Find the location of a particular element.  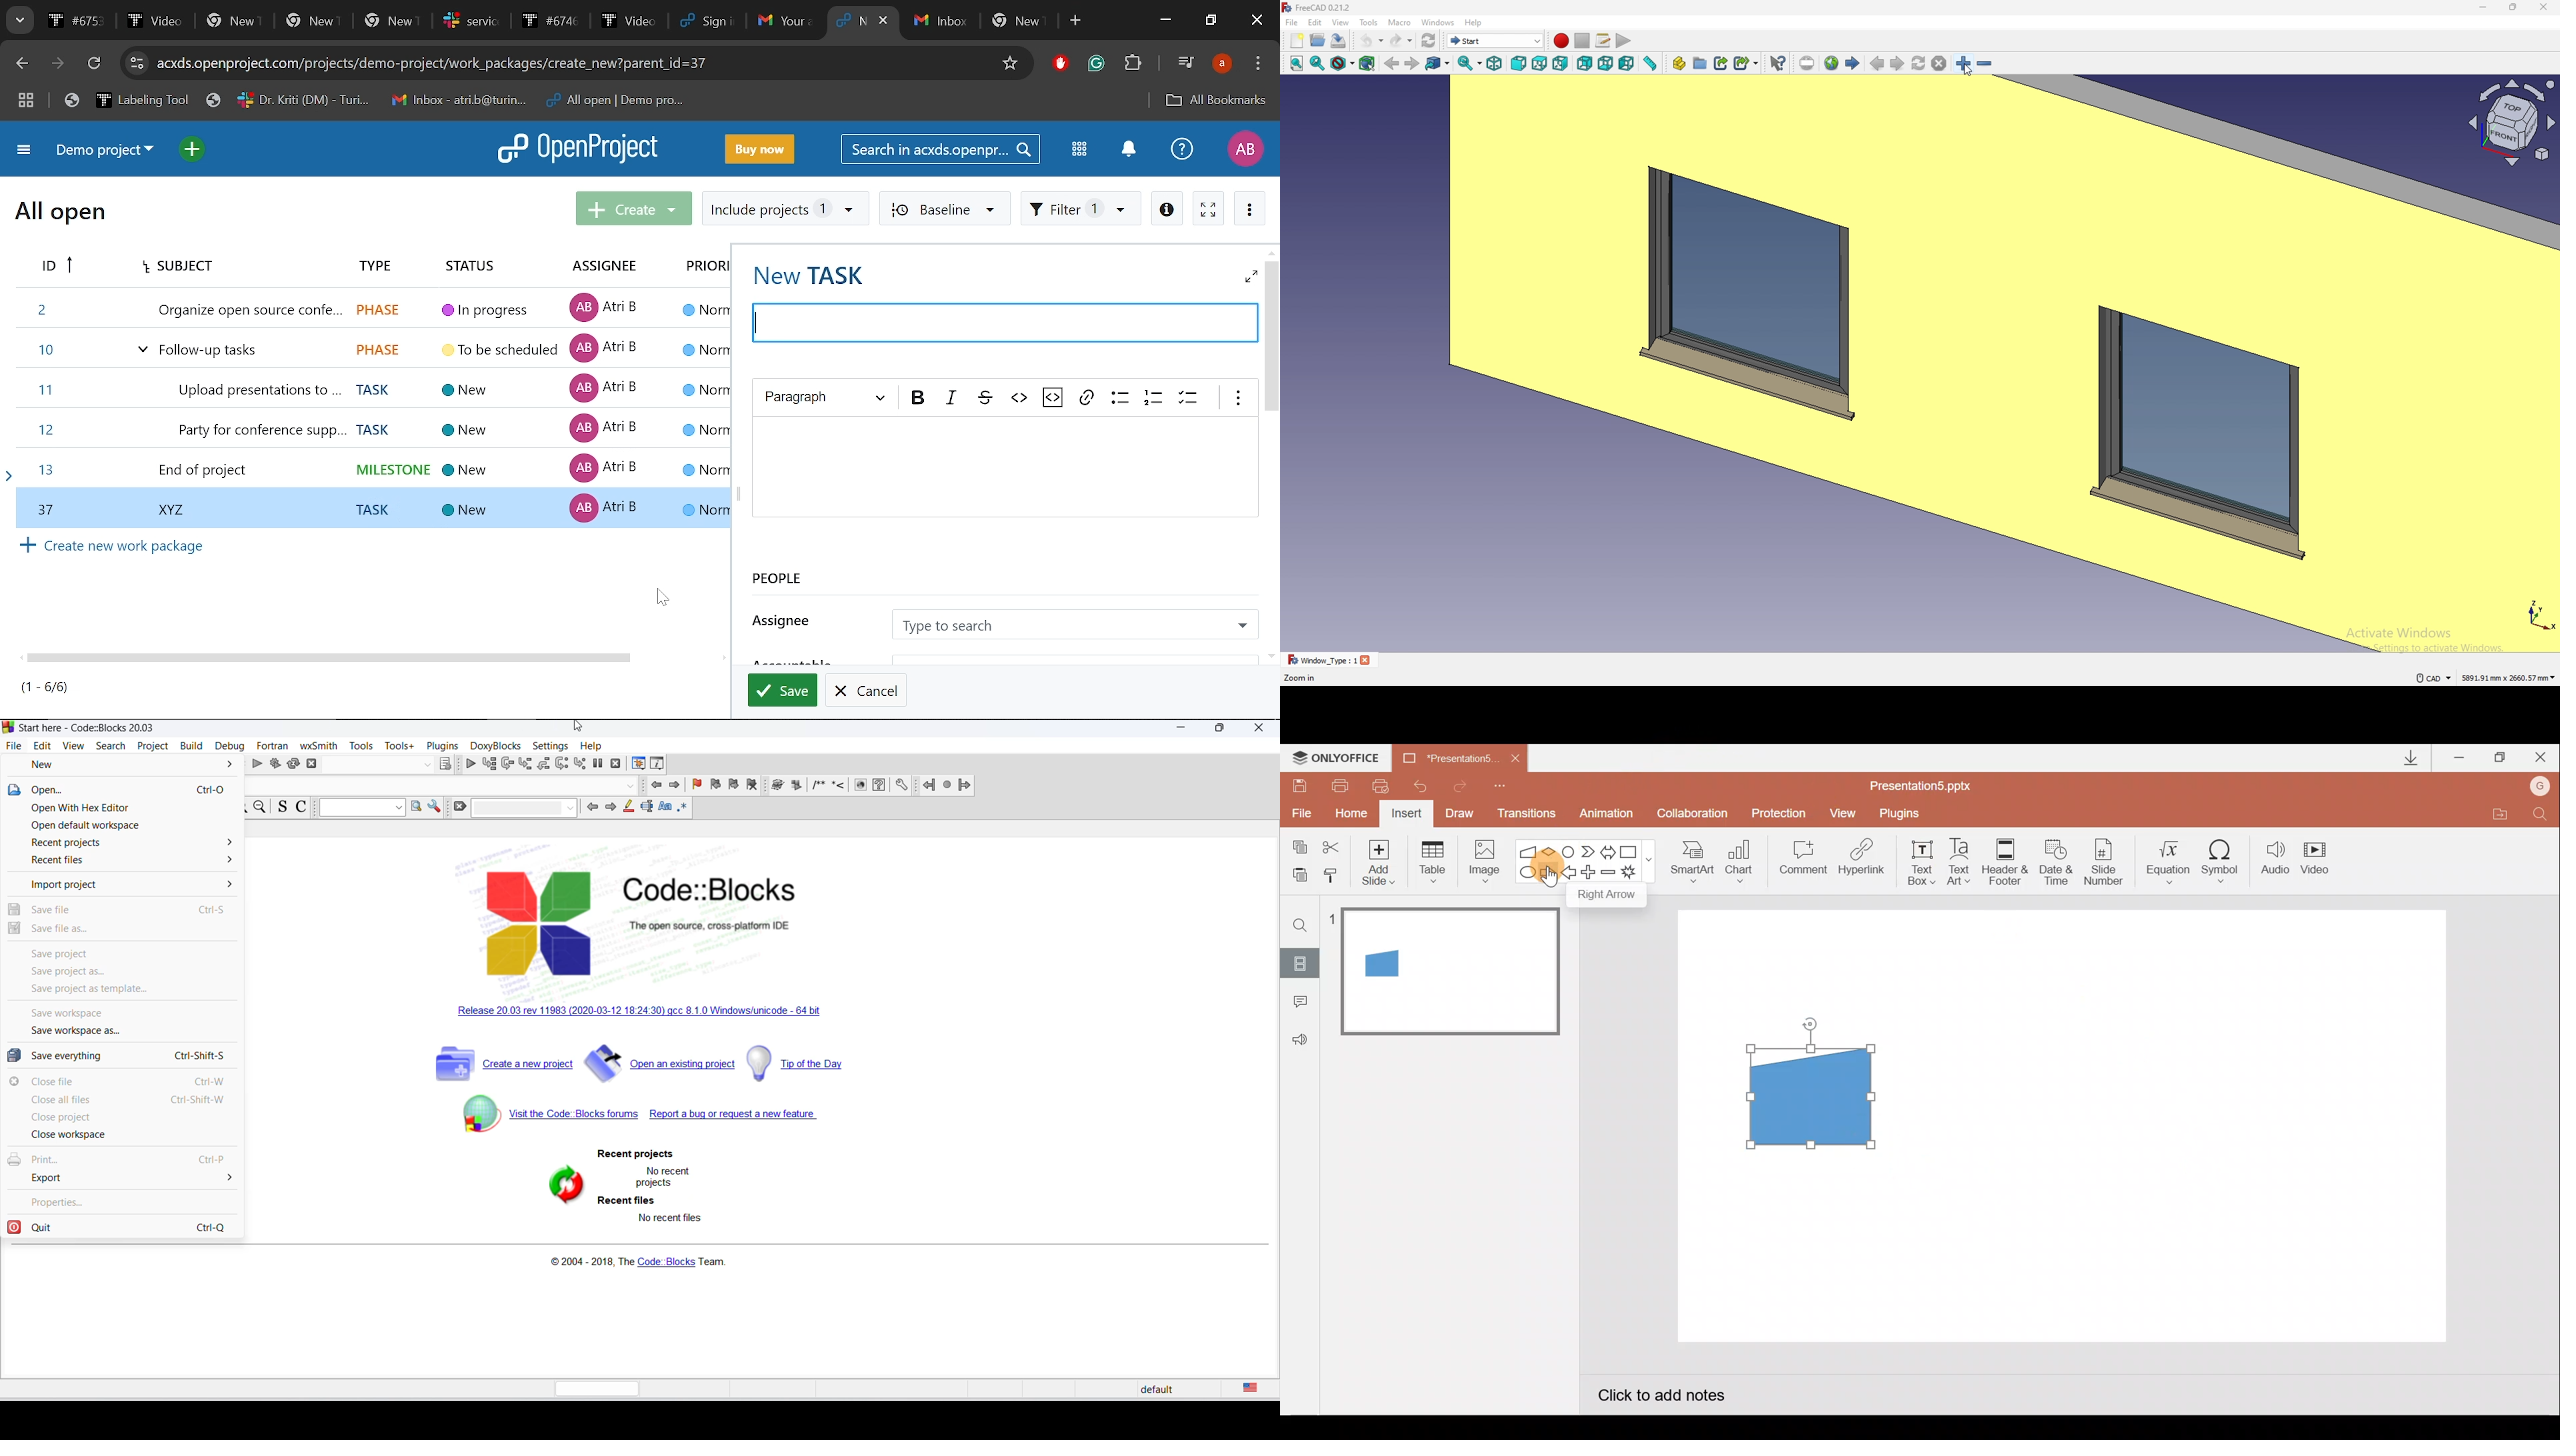

Show ,ore items is located at coordinates (1239, 399).